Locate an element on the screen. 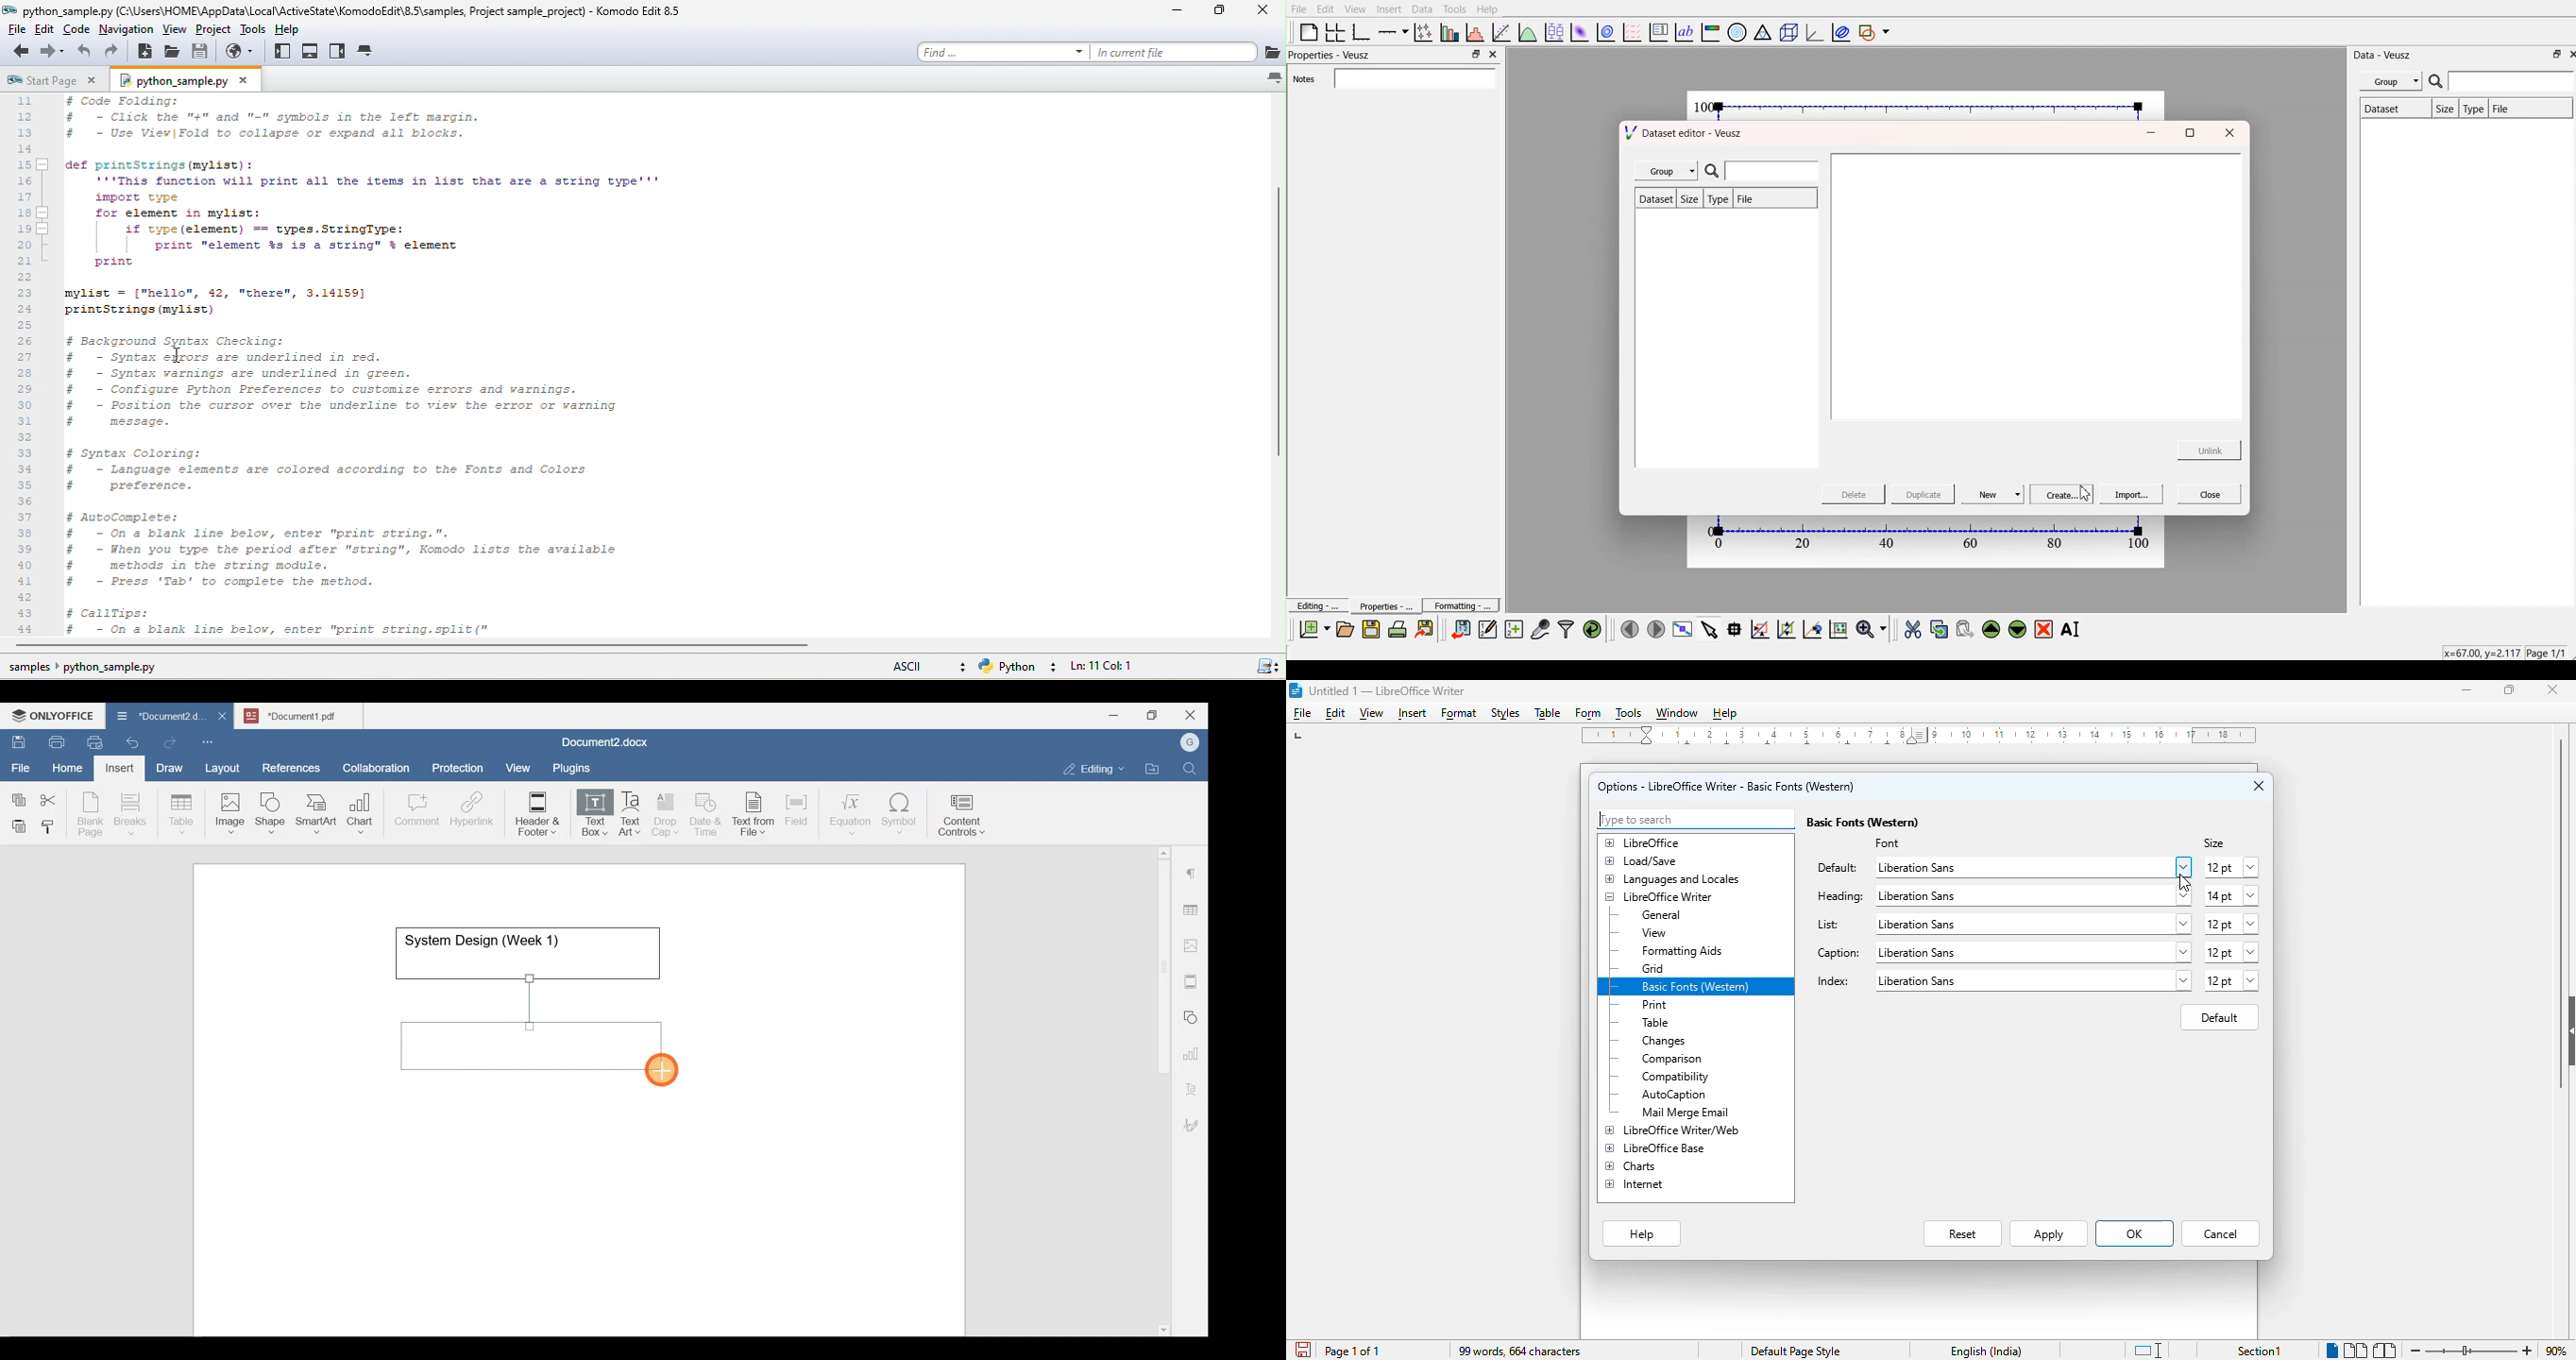 Image resolution: width=2576 pixels, height=1372 pixels. horizontal scroll bar is located at coordinates (333, 647).